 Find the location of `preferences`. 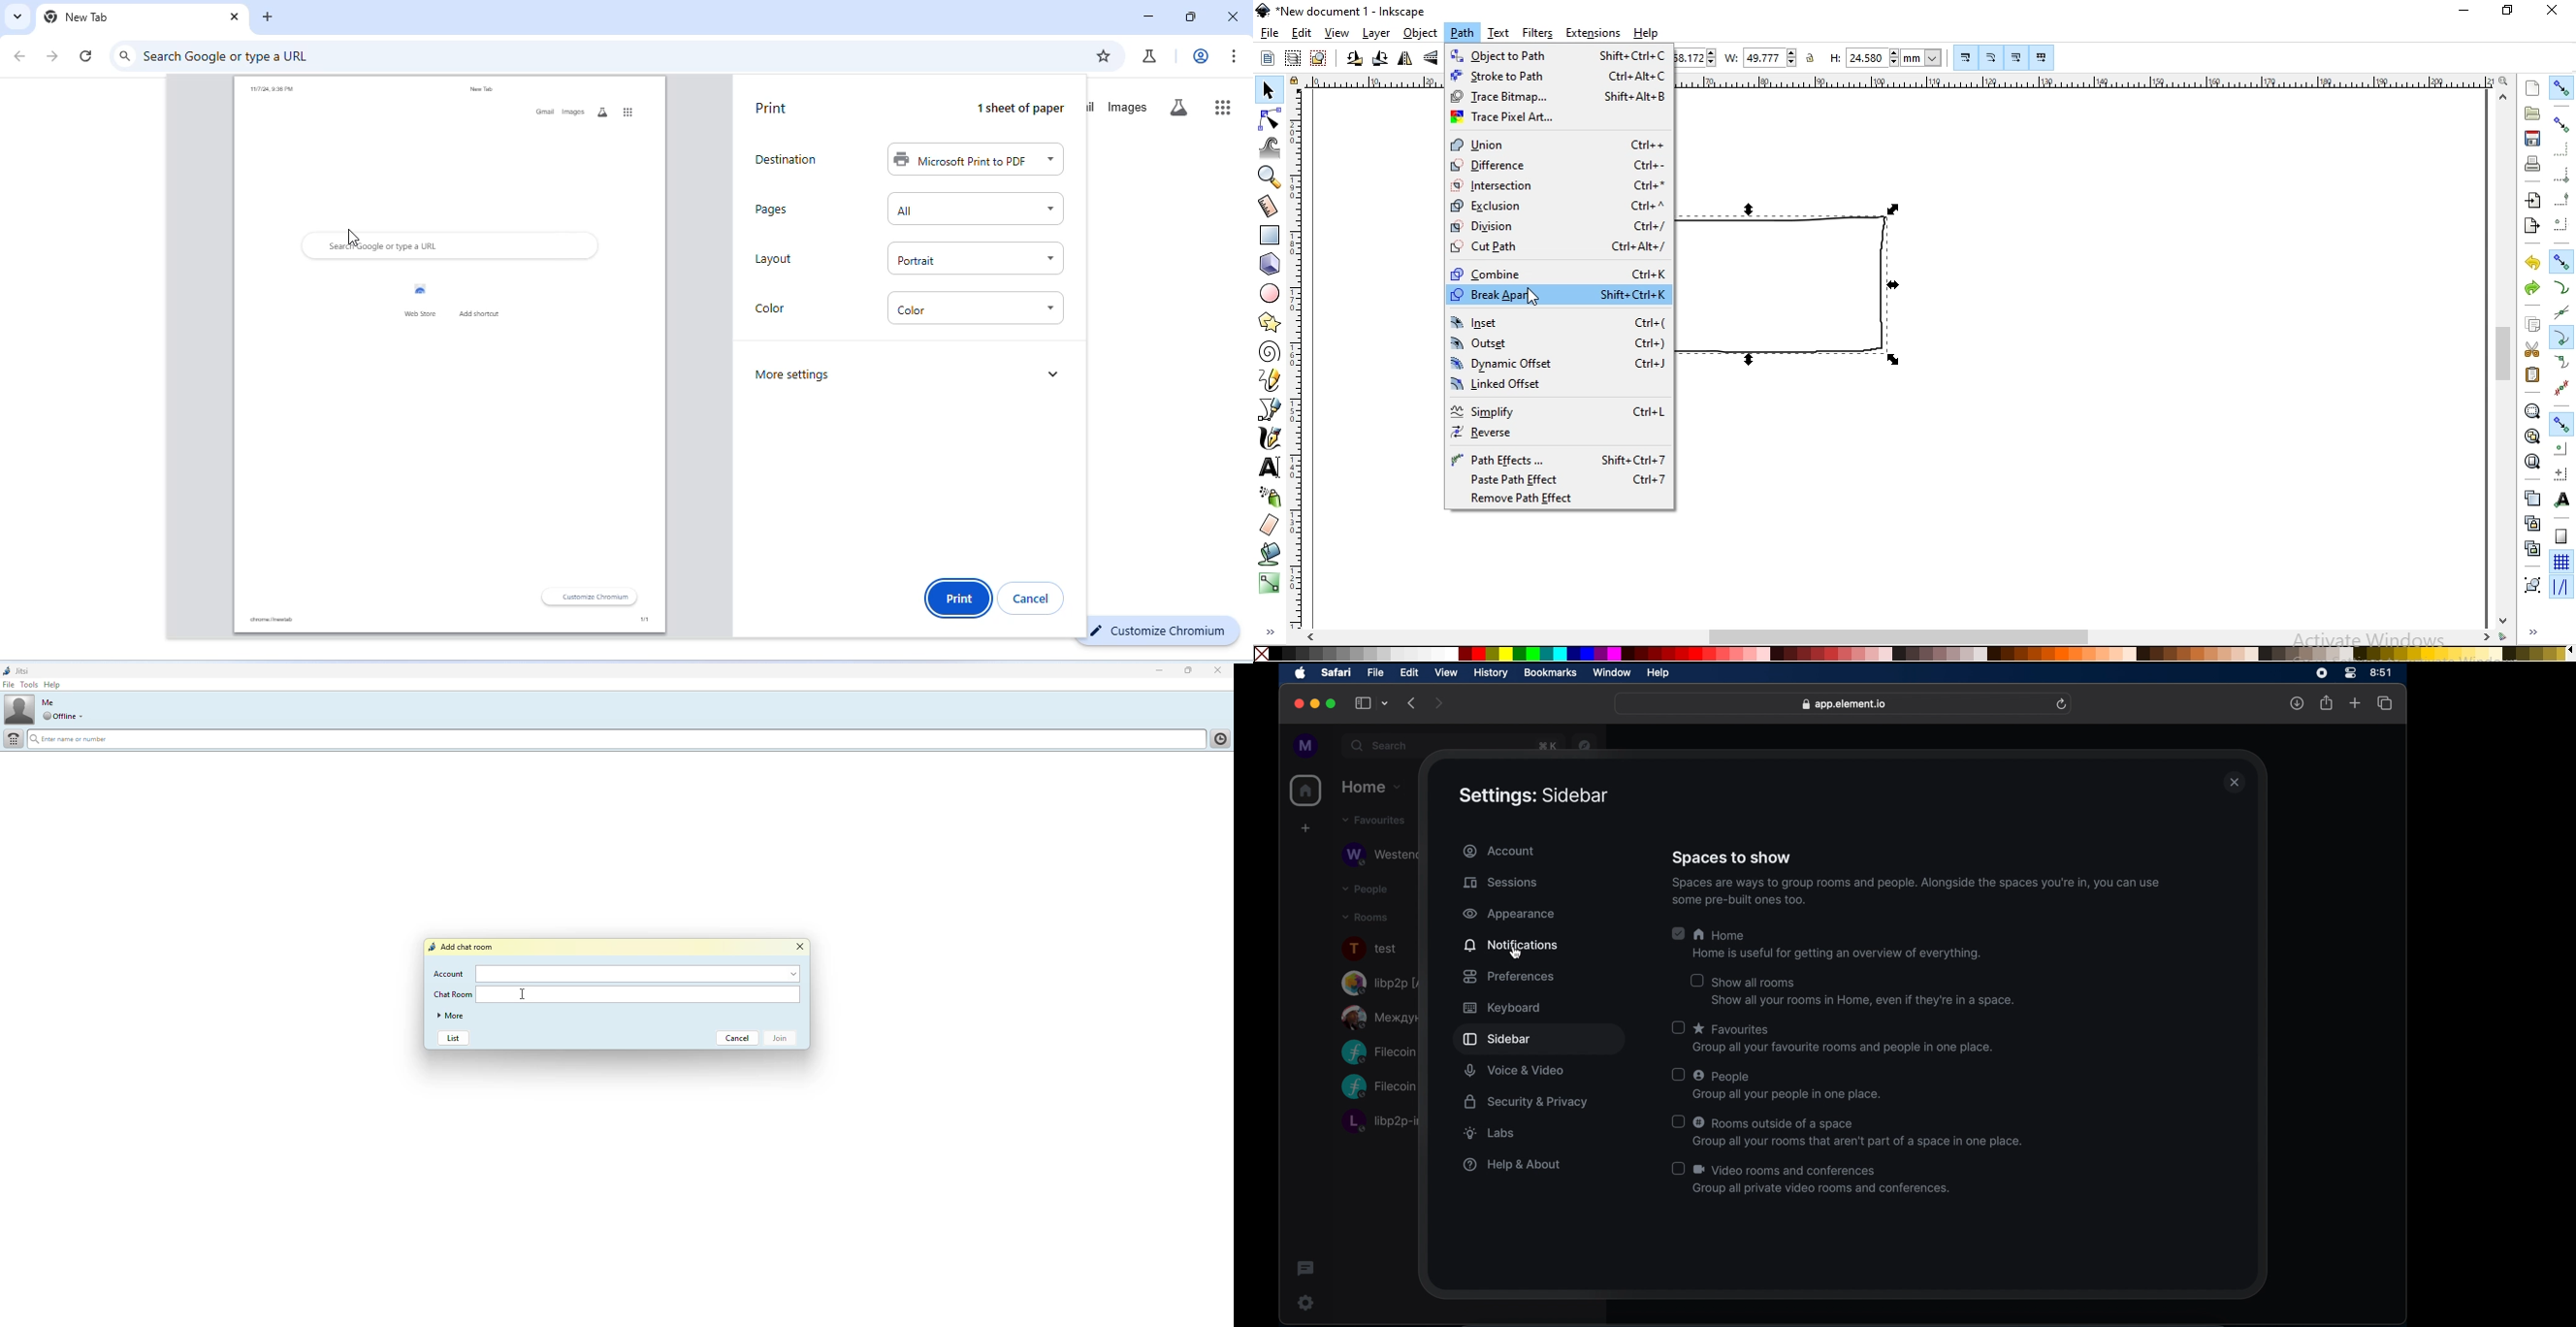

preferences is located at coordinates (1509, 977).